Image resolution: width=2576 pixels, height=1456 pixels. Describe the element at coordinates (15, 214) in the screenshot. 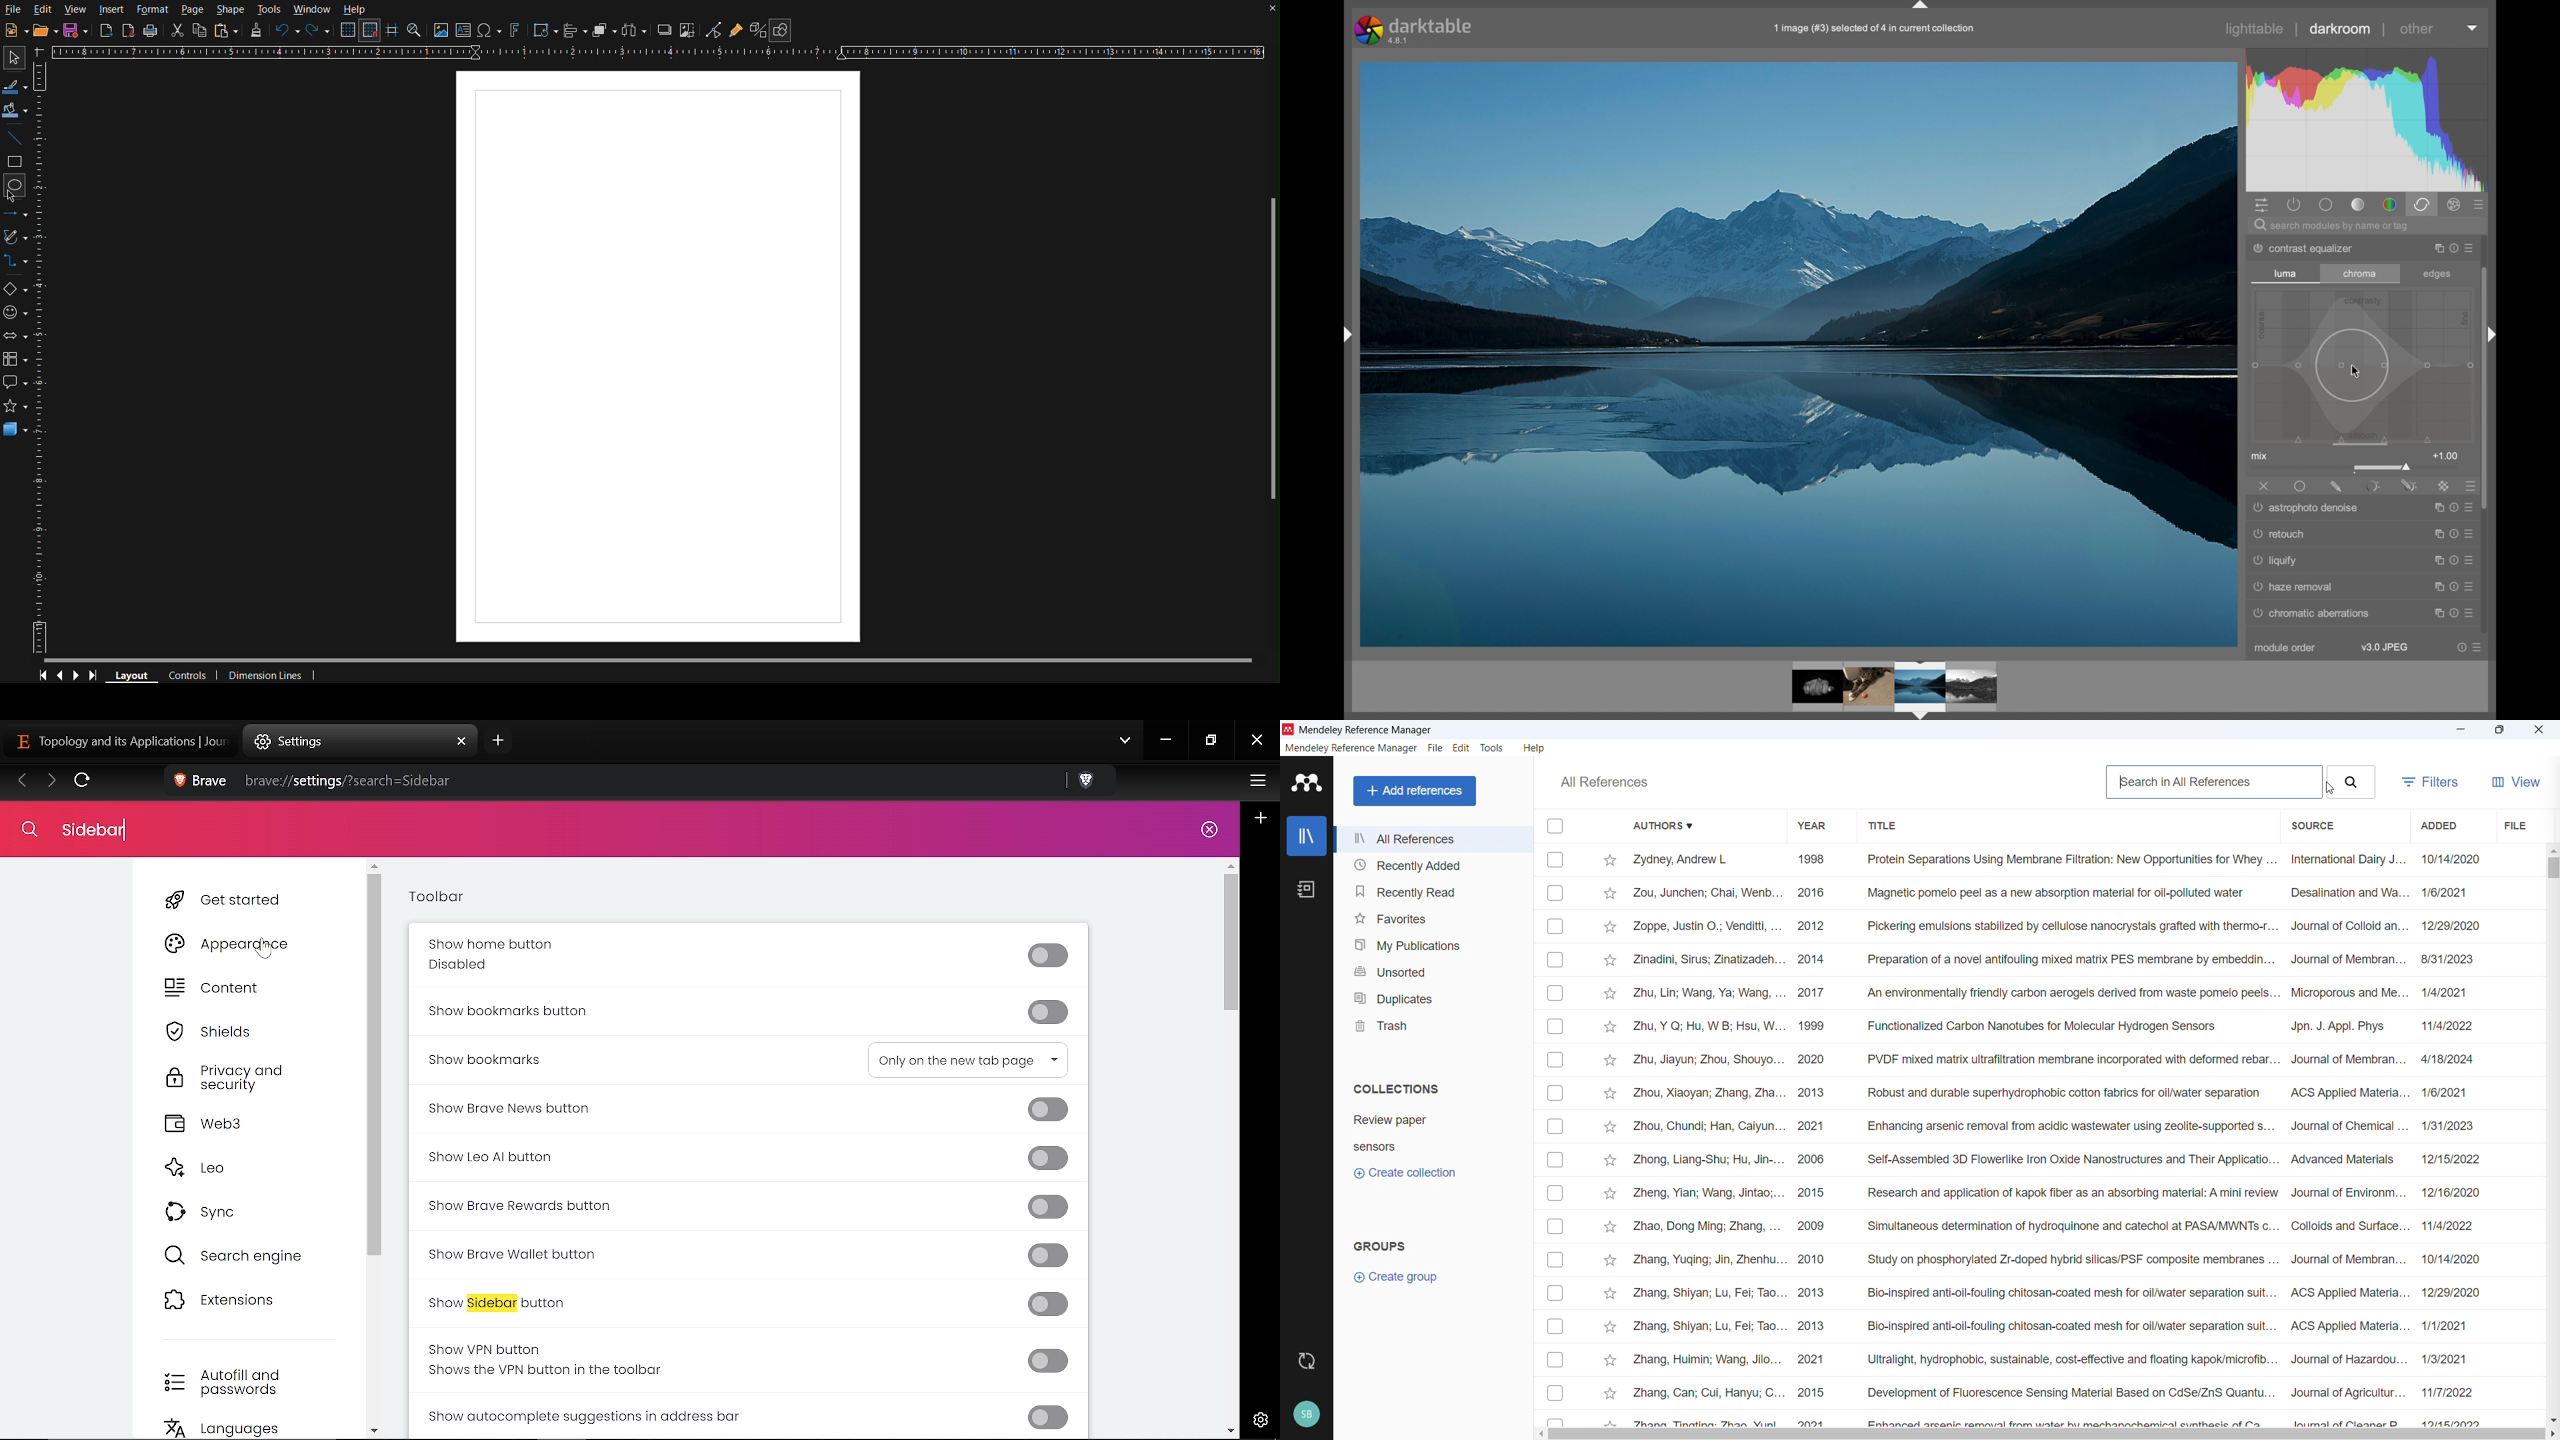

I see `Line and Arrows` at that location.